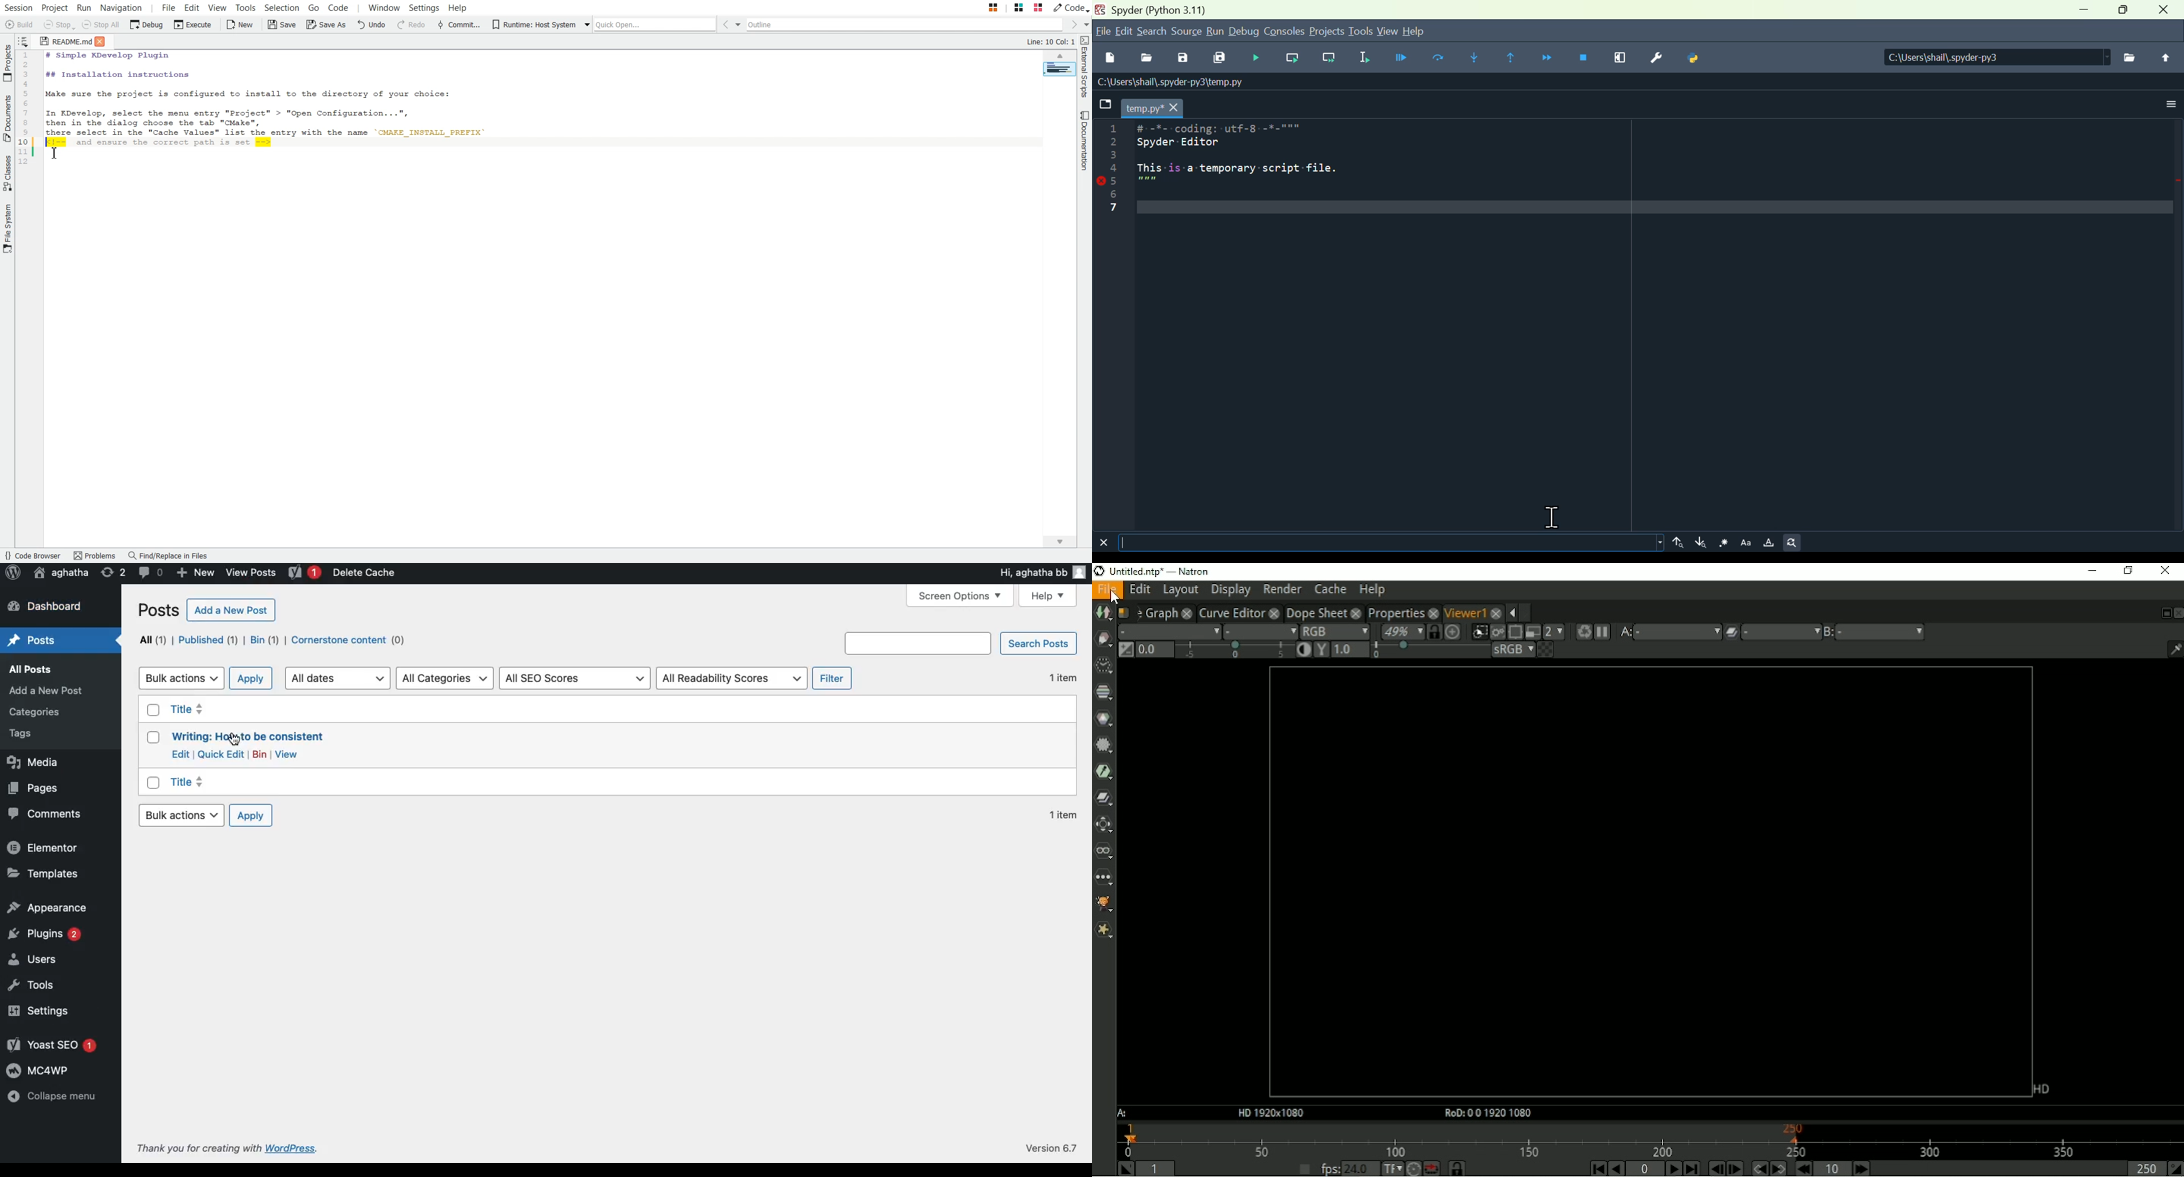 This screenshot has height=1204, width=2184. Describe the element at coordinates (1099, 10) in the screenshot. I see `Spyder Desktop Icon` at that location.